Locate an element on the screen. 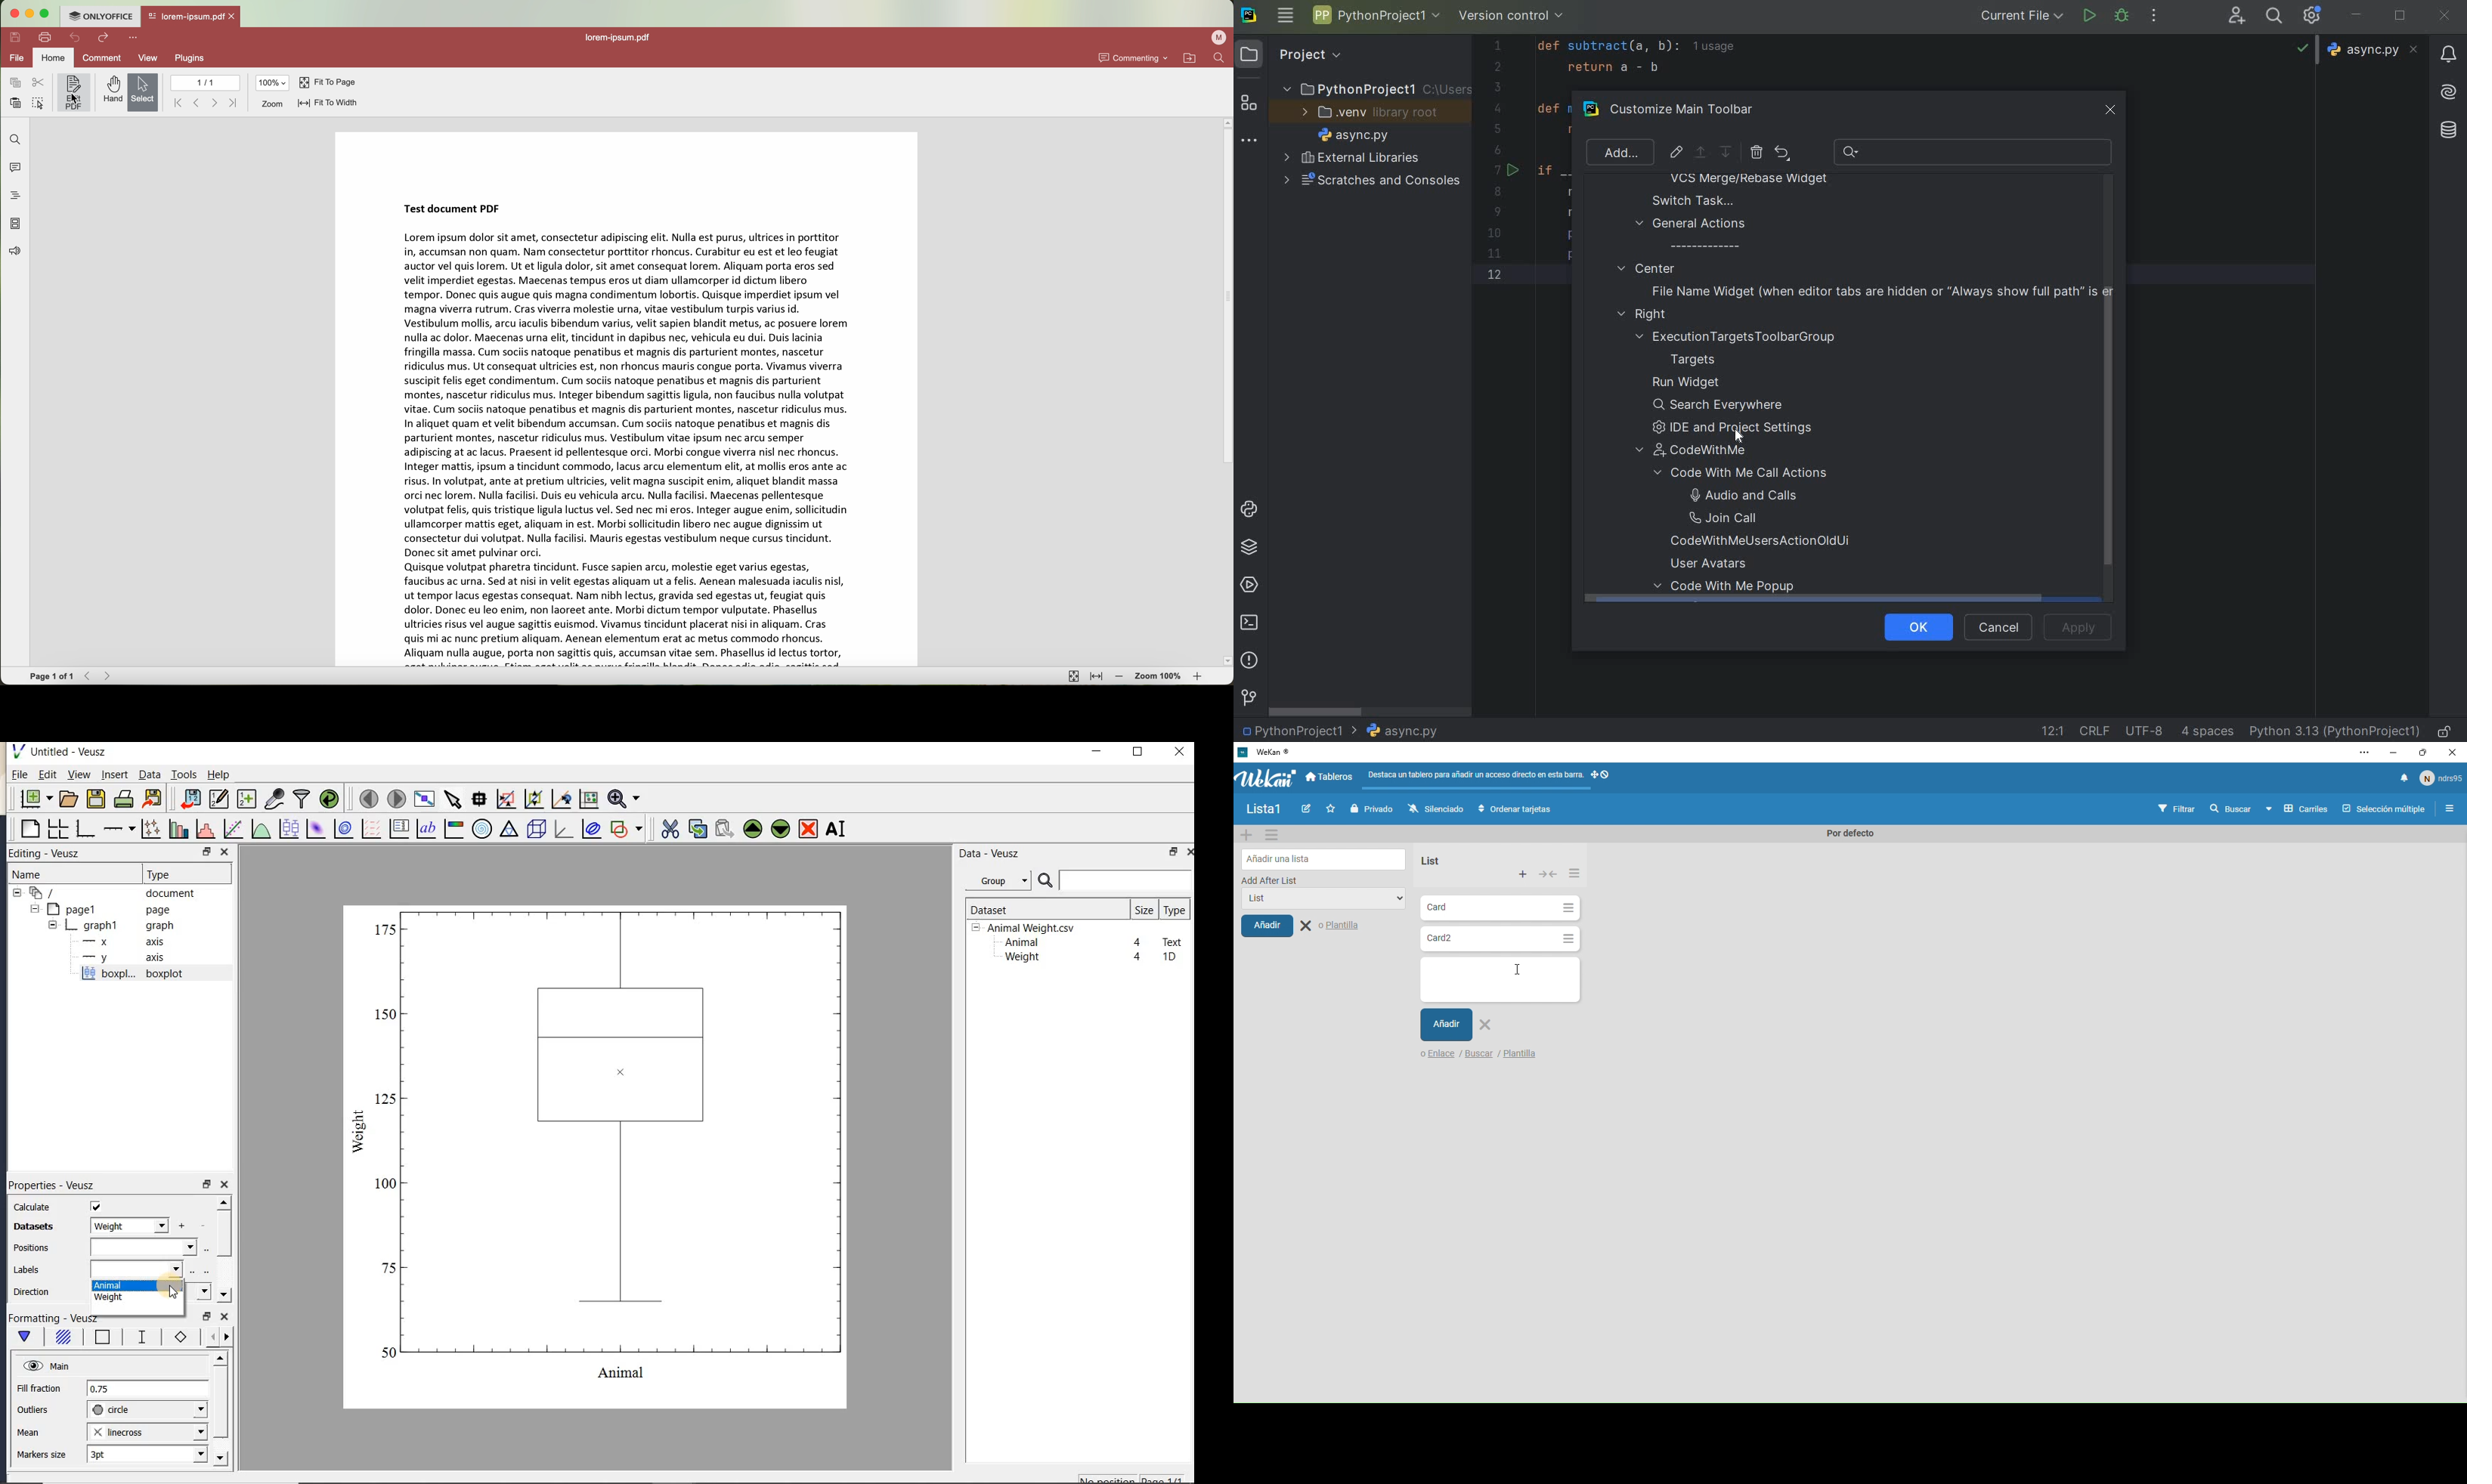  async.py is located at coordinates (2375, 50).